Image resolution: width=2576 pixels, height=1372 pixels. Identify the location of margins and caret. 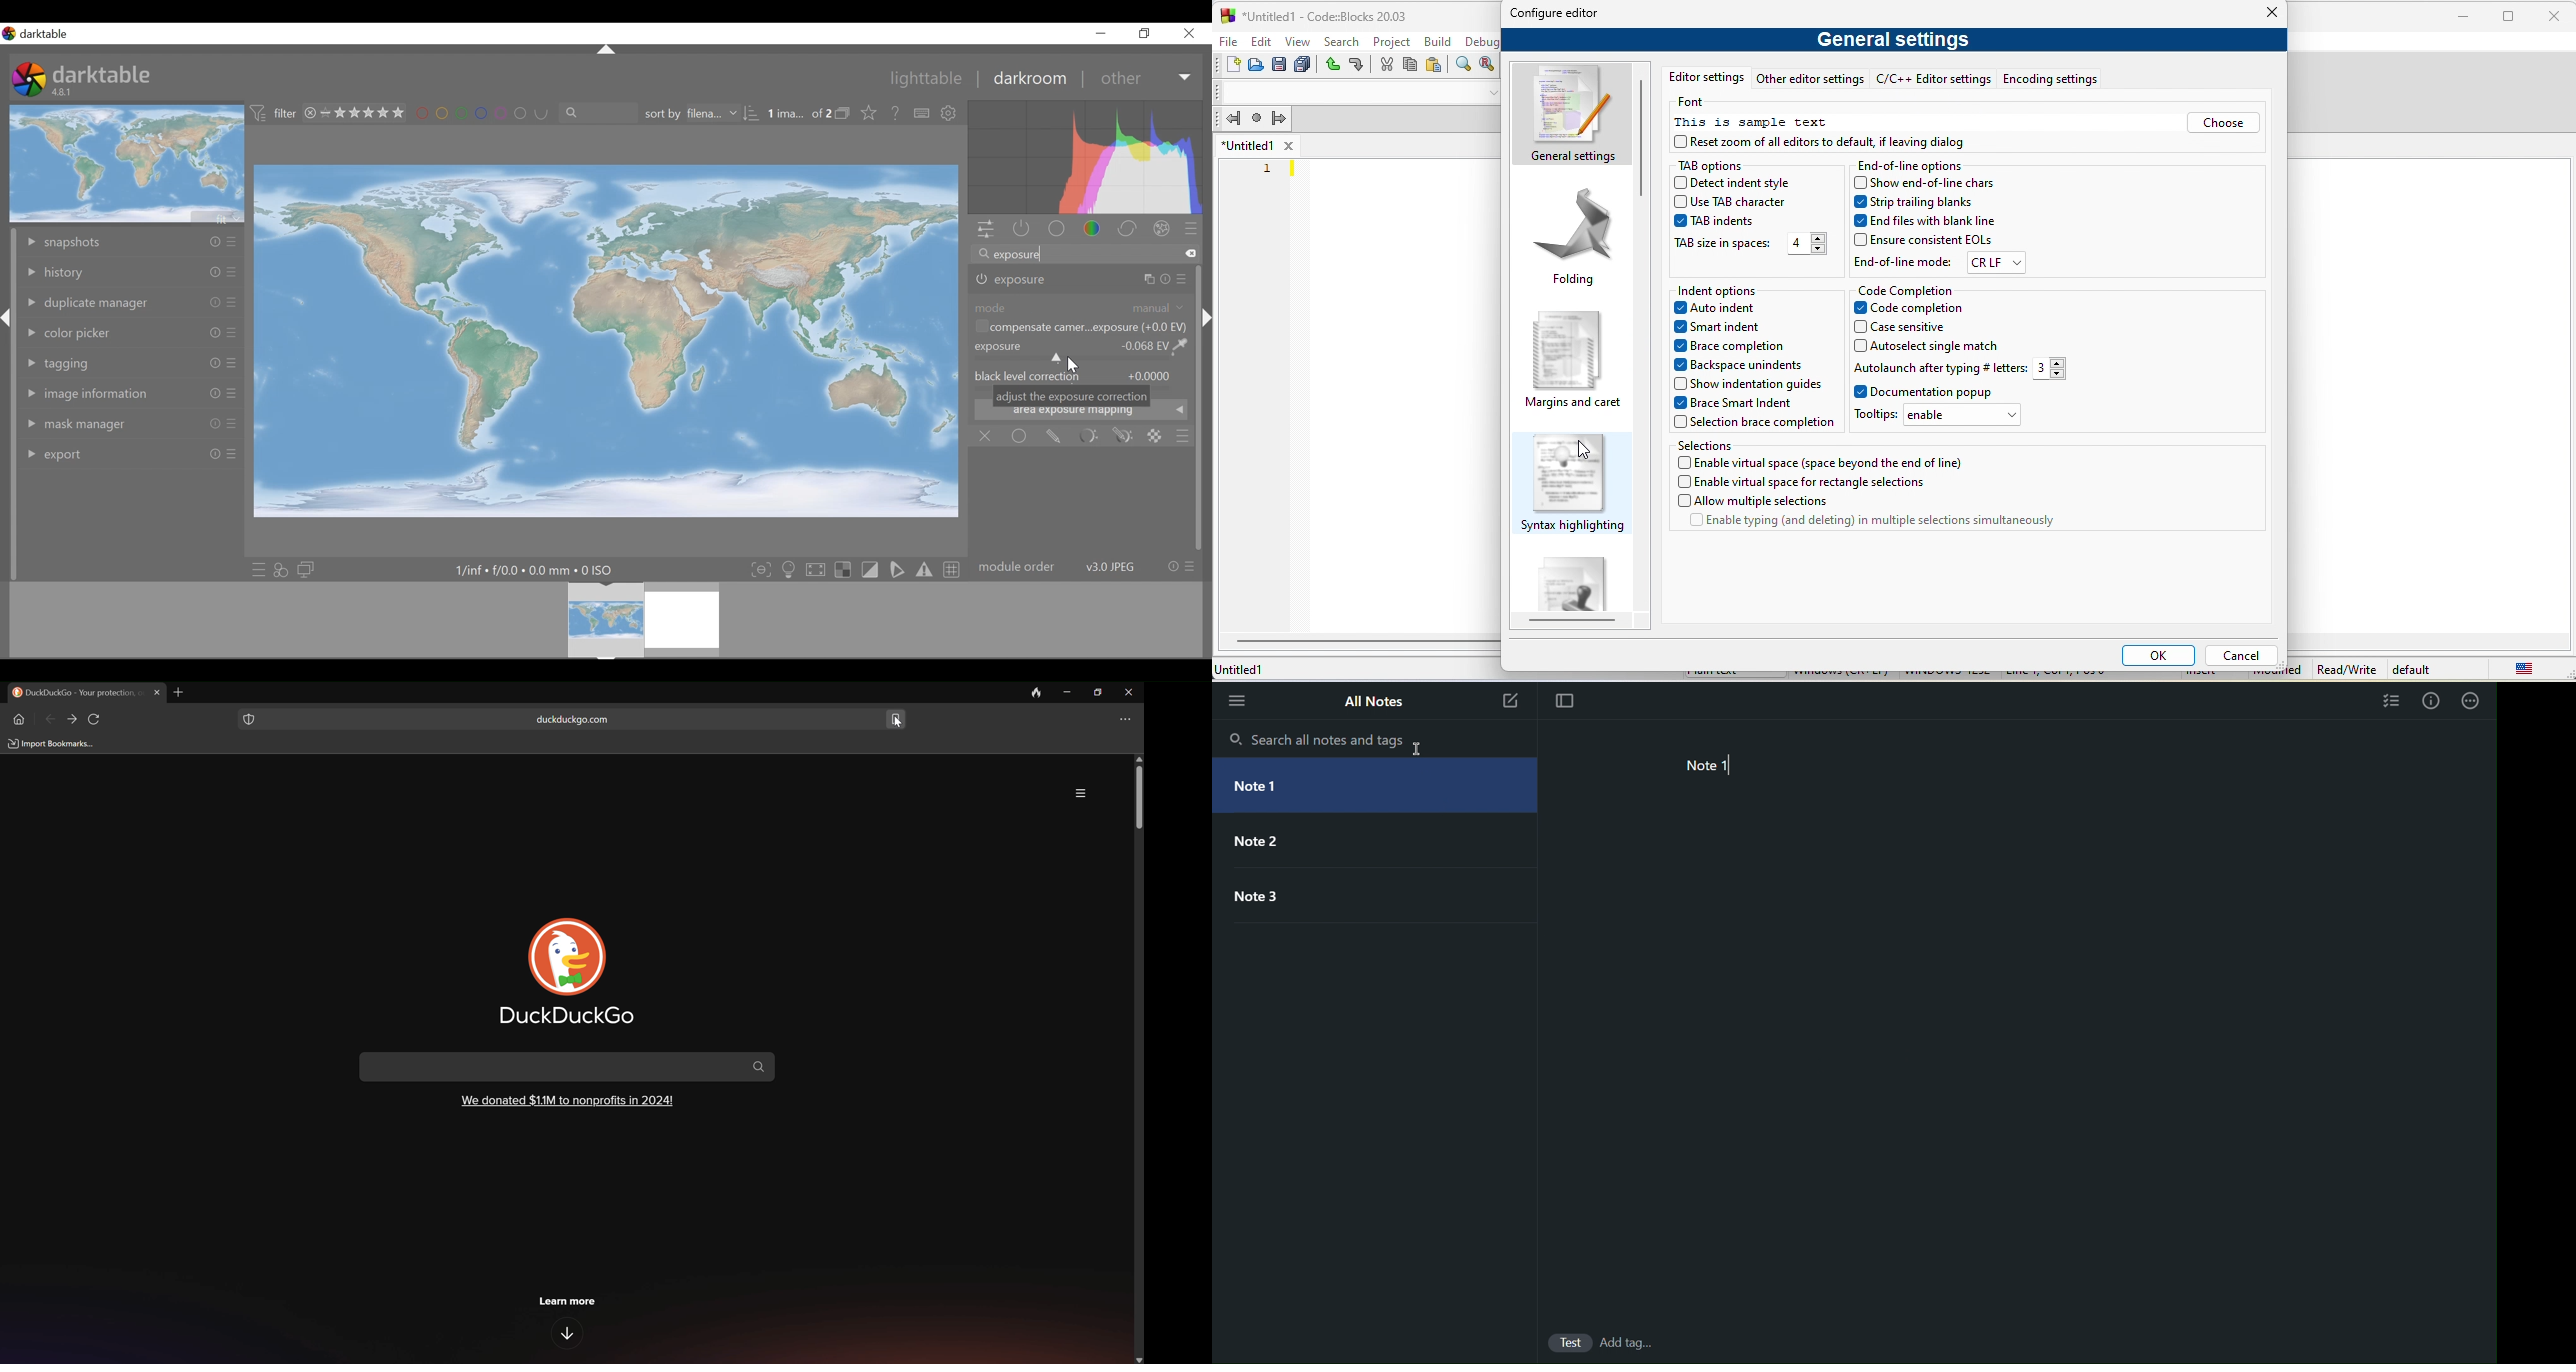
(1576, 362).